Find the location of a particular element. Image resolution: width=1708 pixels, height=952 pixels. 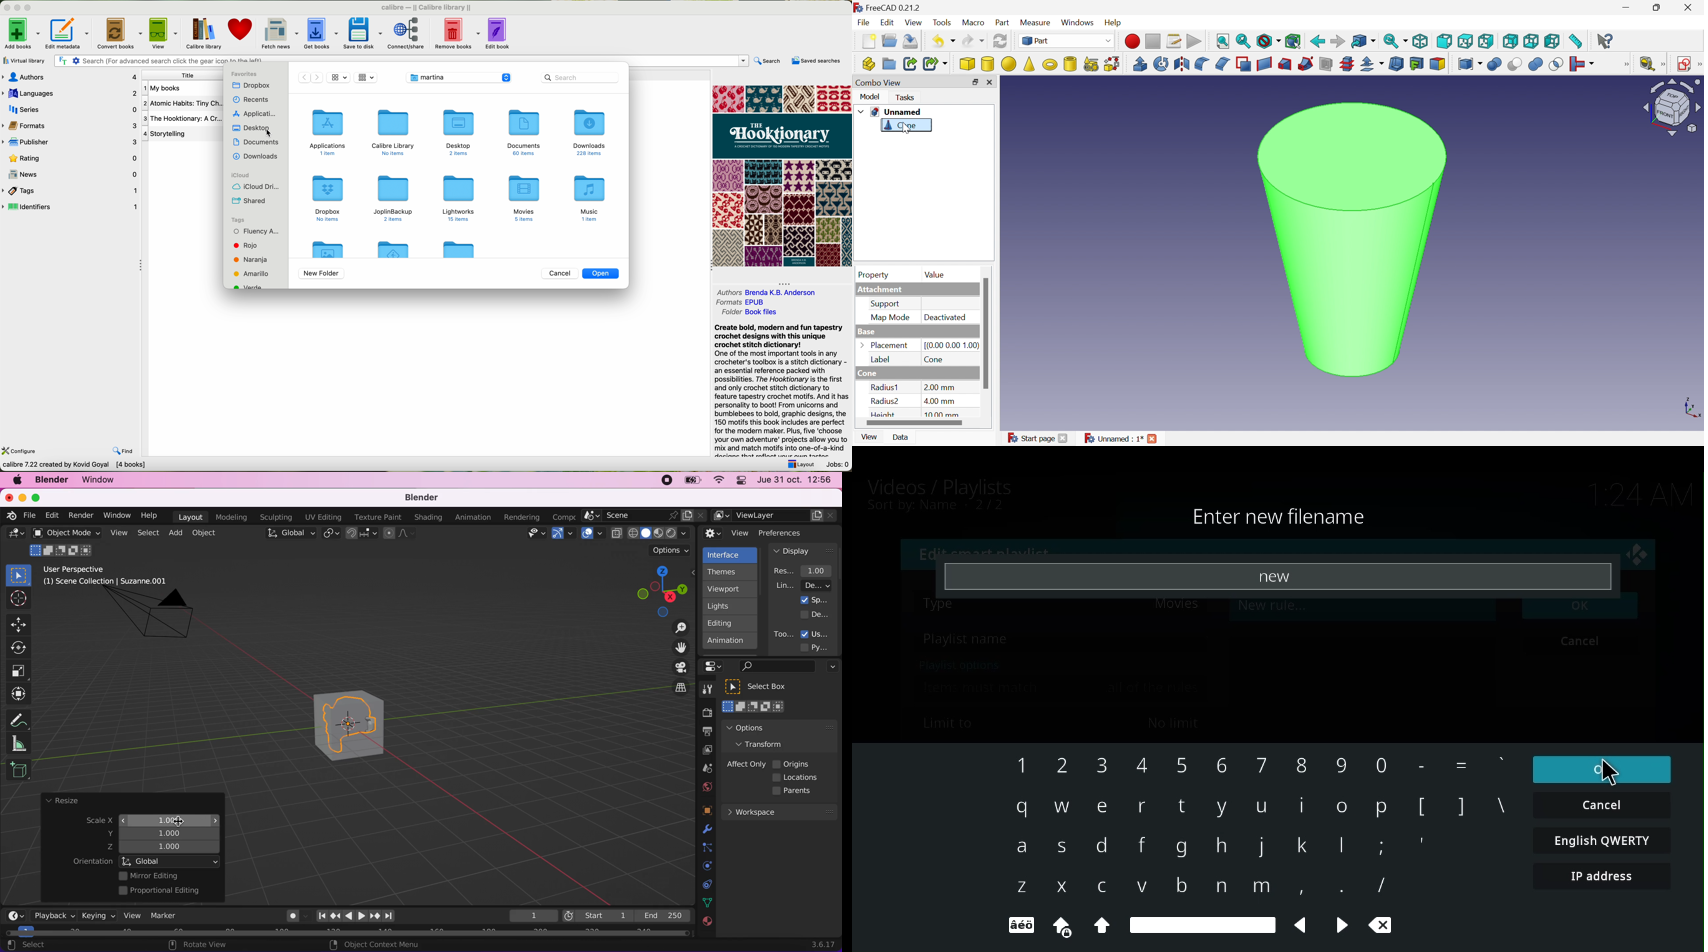

videos is located at coordinates (944, 486).